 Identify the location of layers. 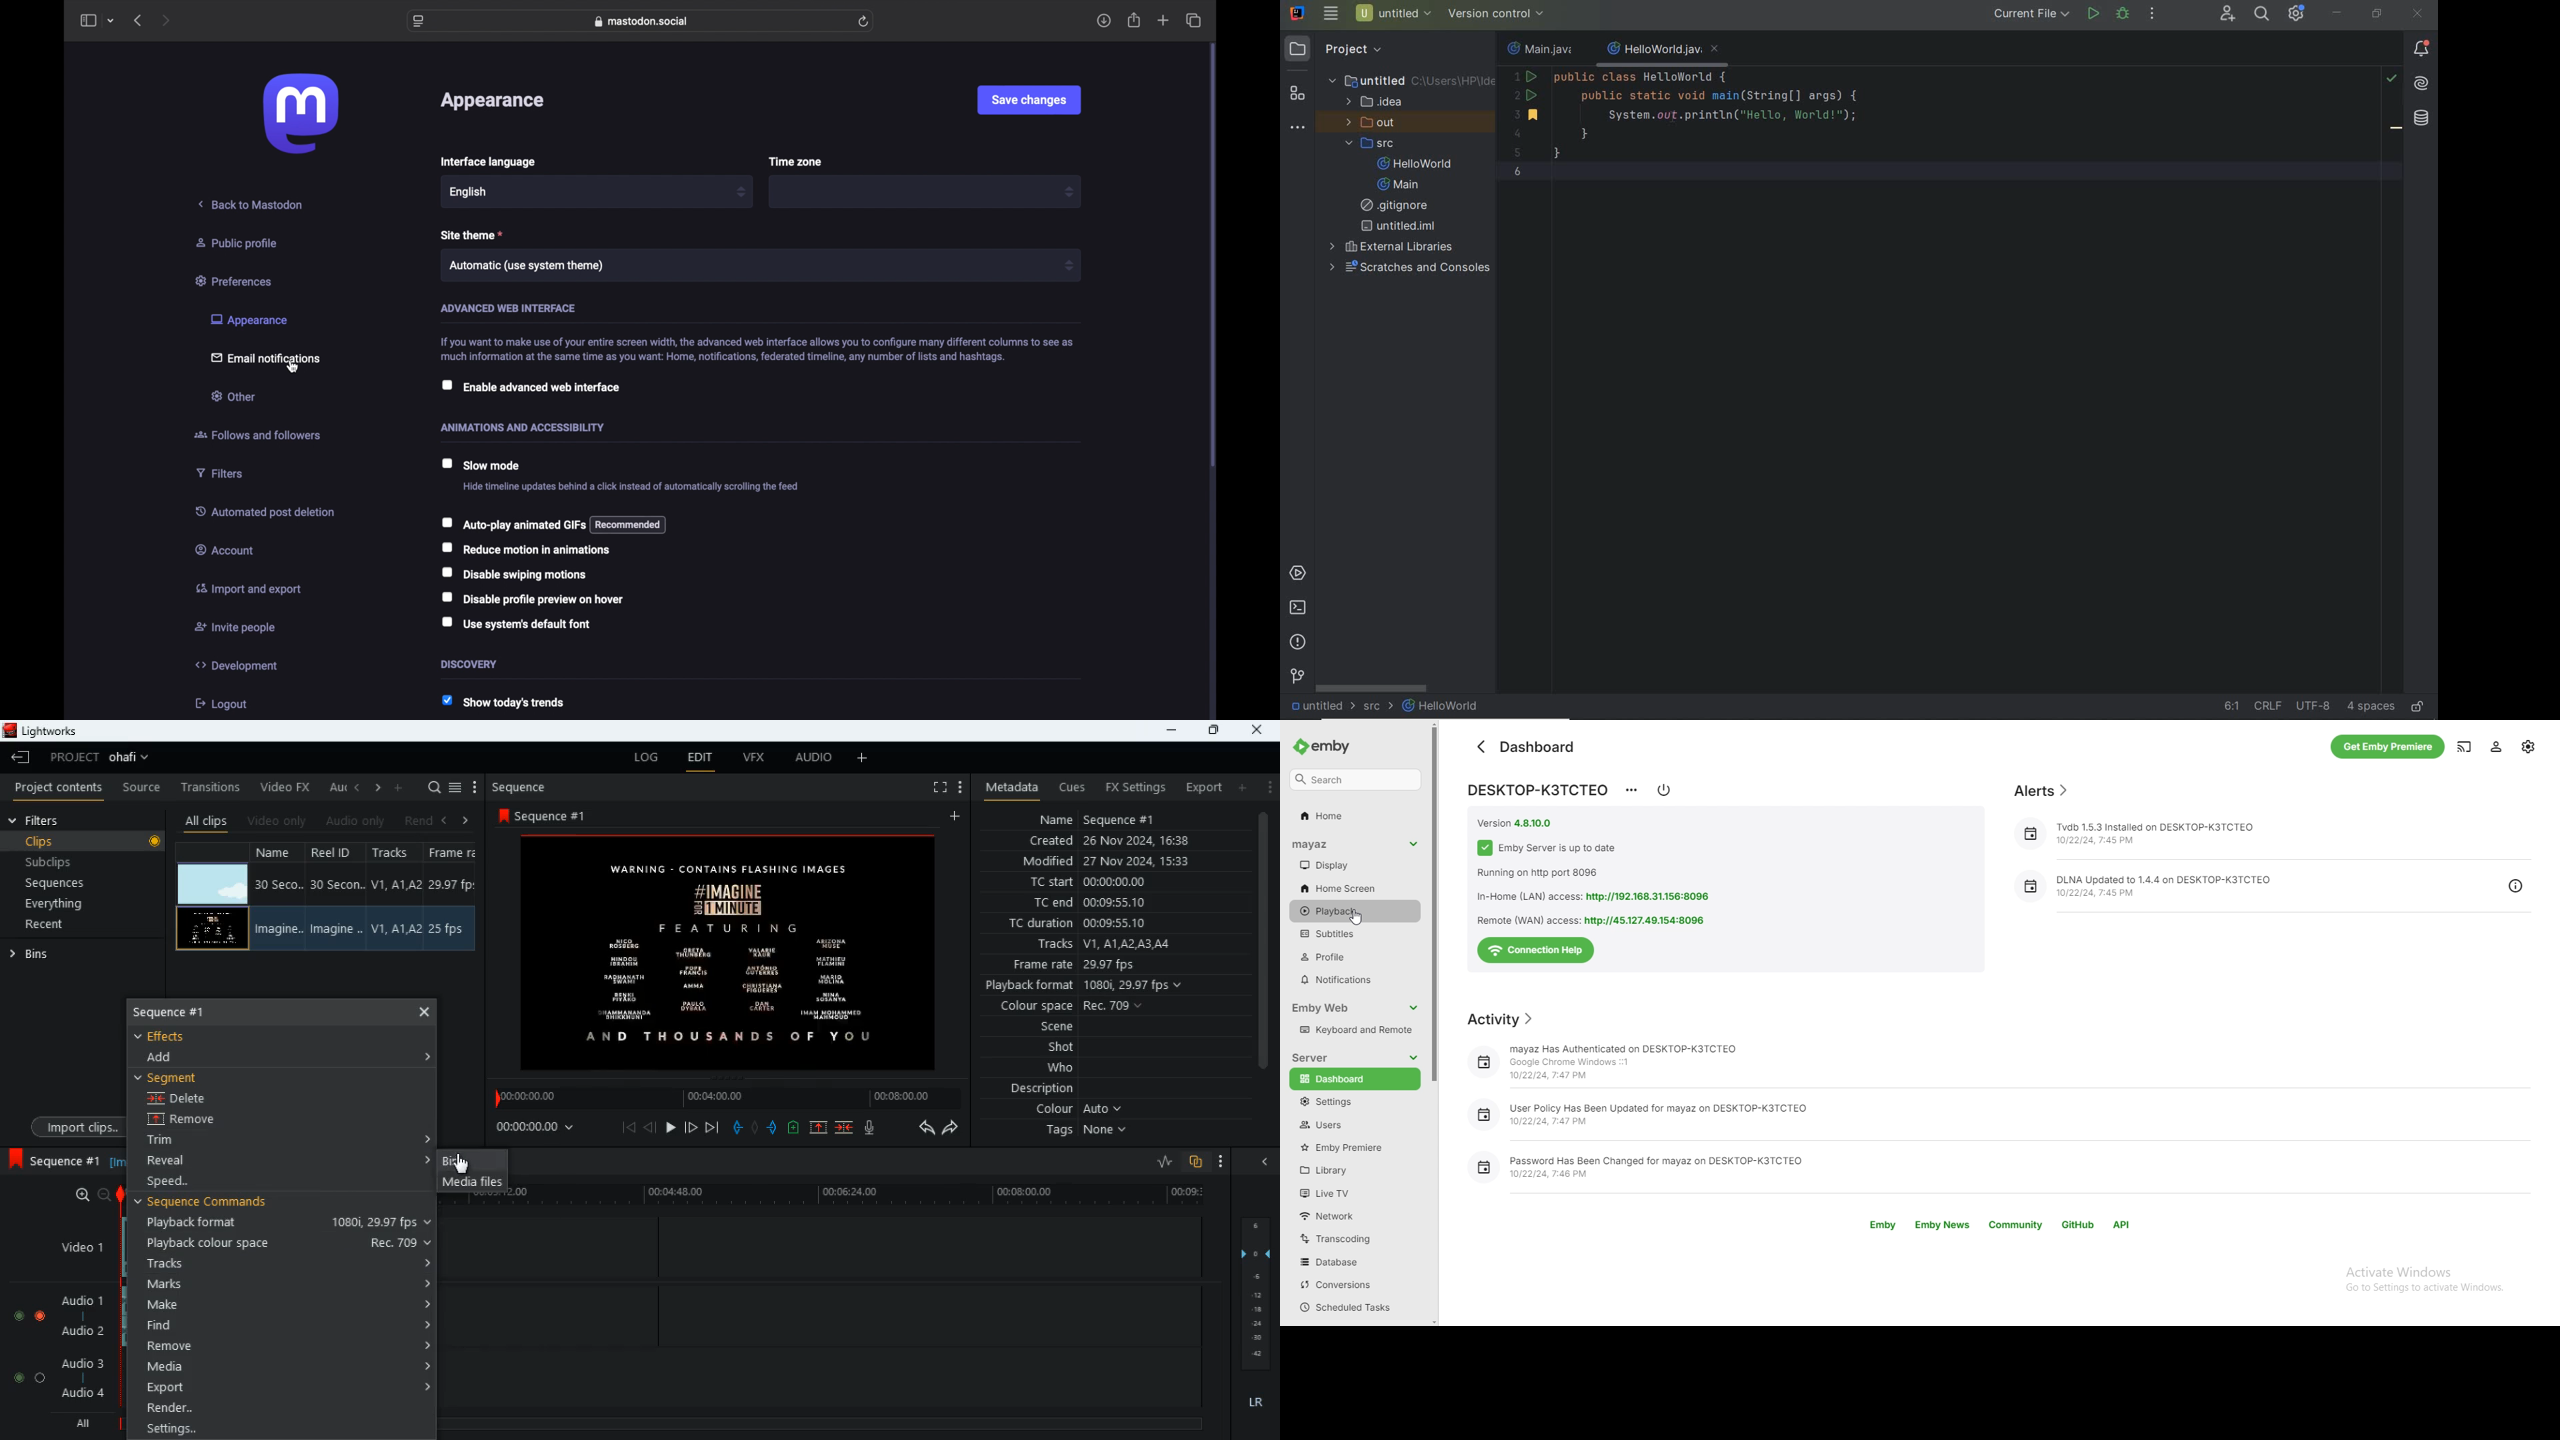
(1260, 1295).